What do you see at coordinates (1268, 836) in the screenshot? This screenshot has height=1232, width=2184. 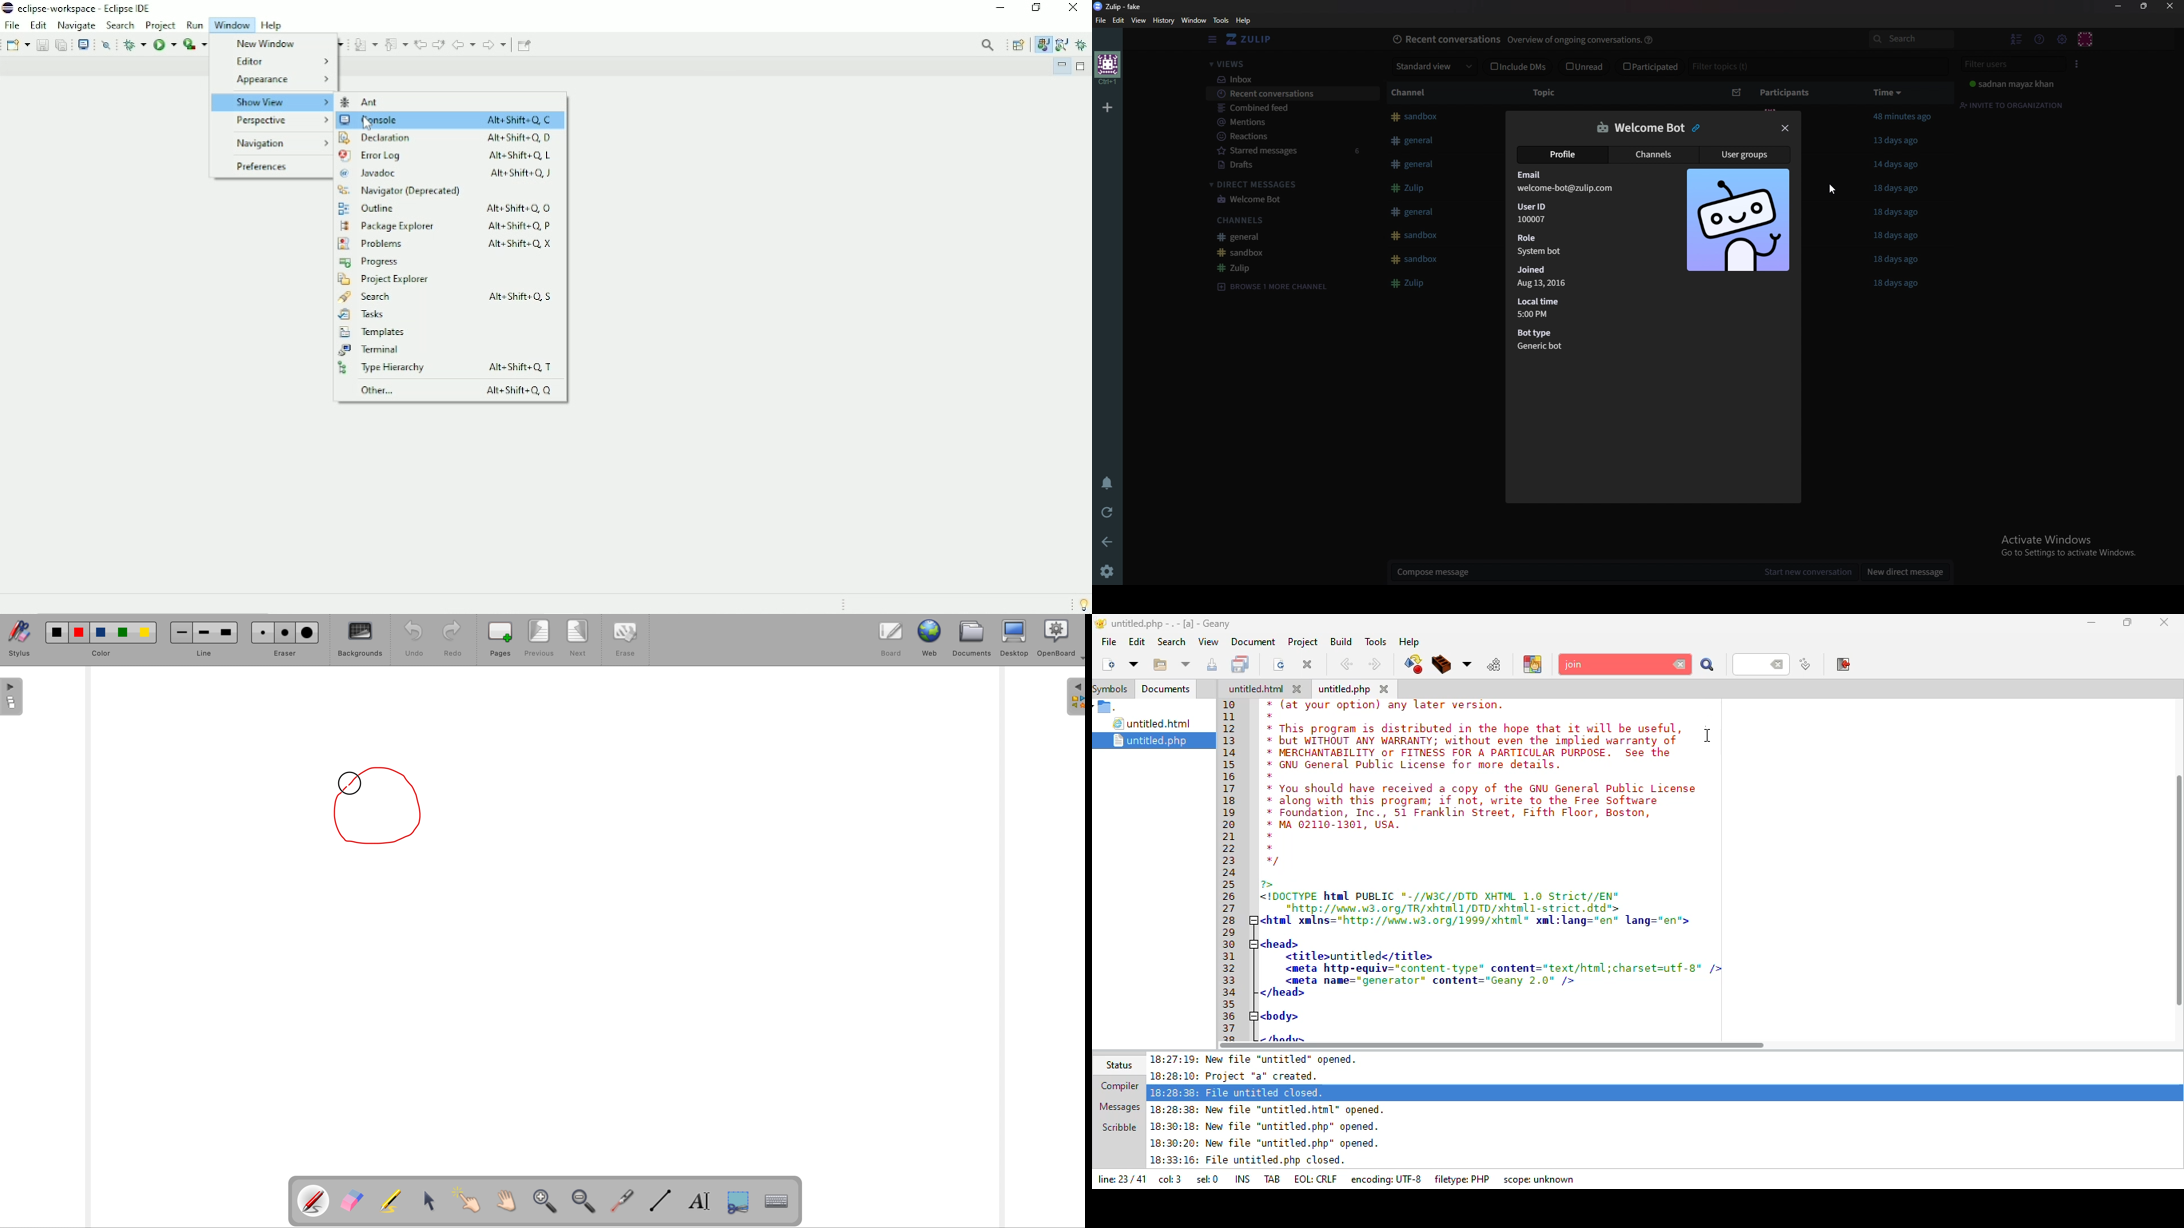 I see `*` at bounding box center [1268, 836].